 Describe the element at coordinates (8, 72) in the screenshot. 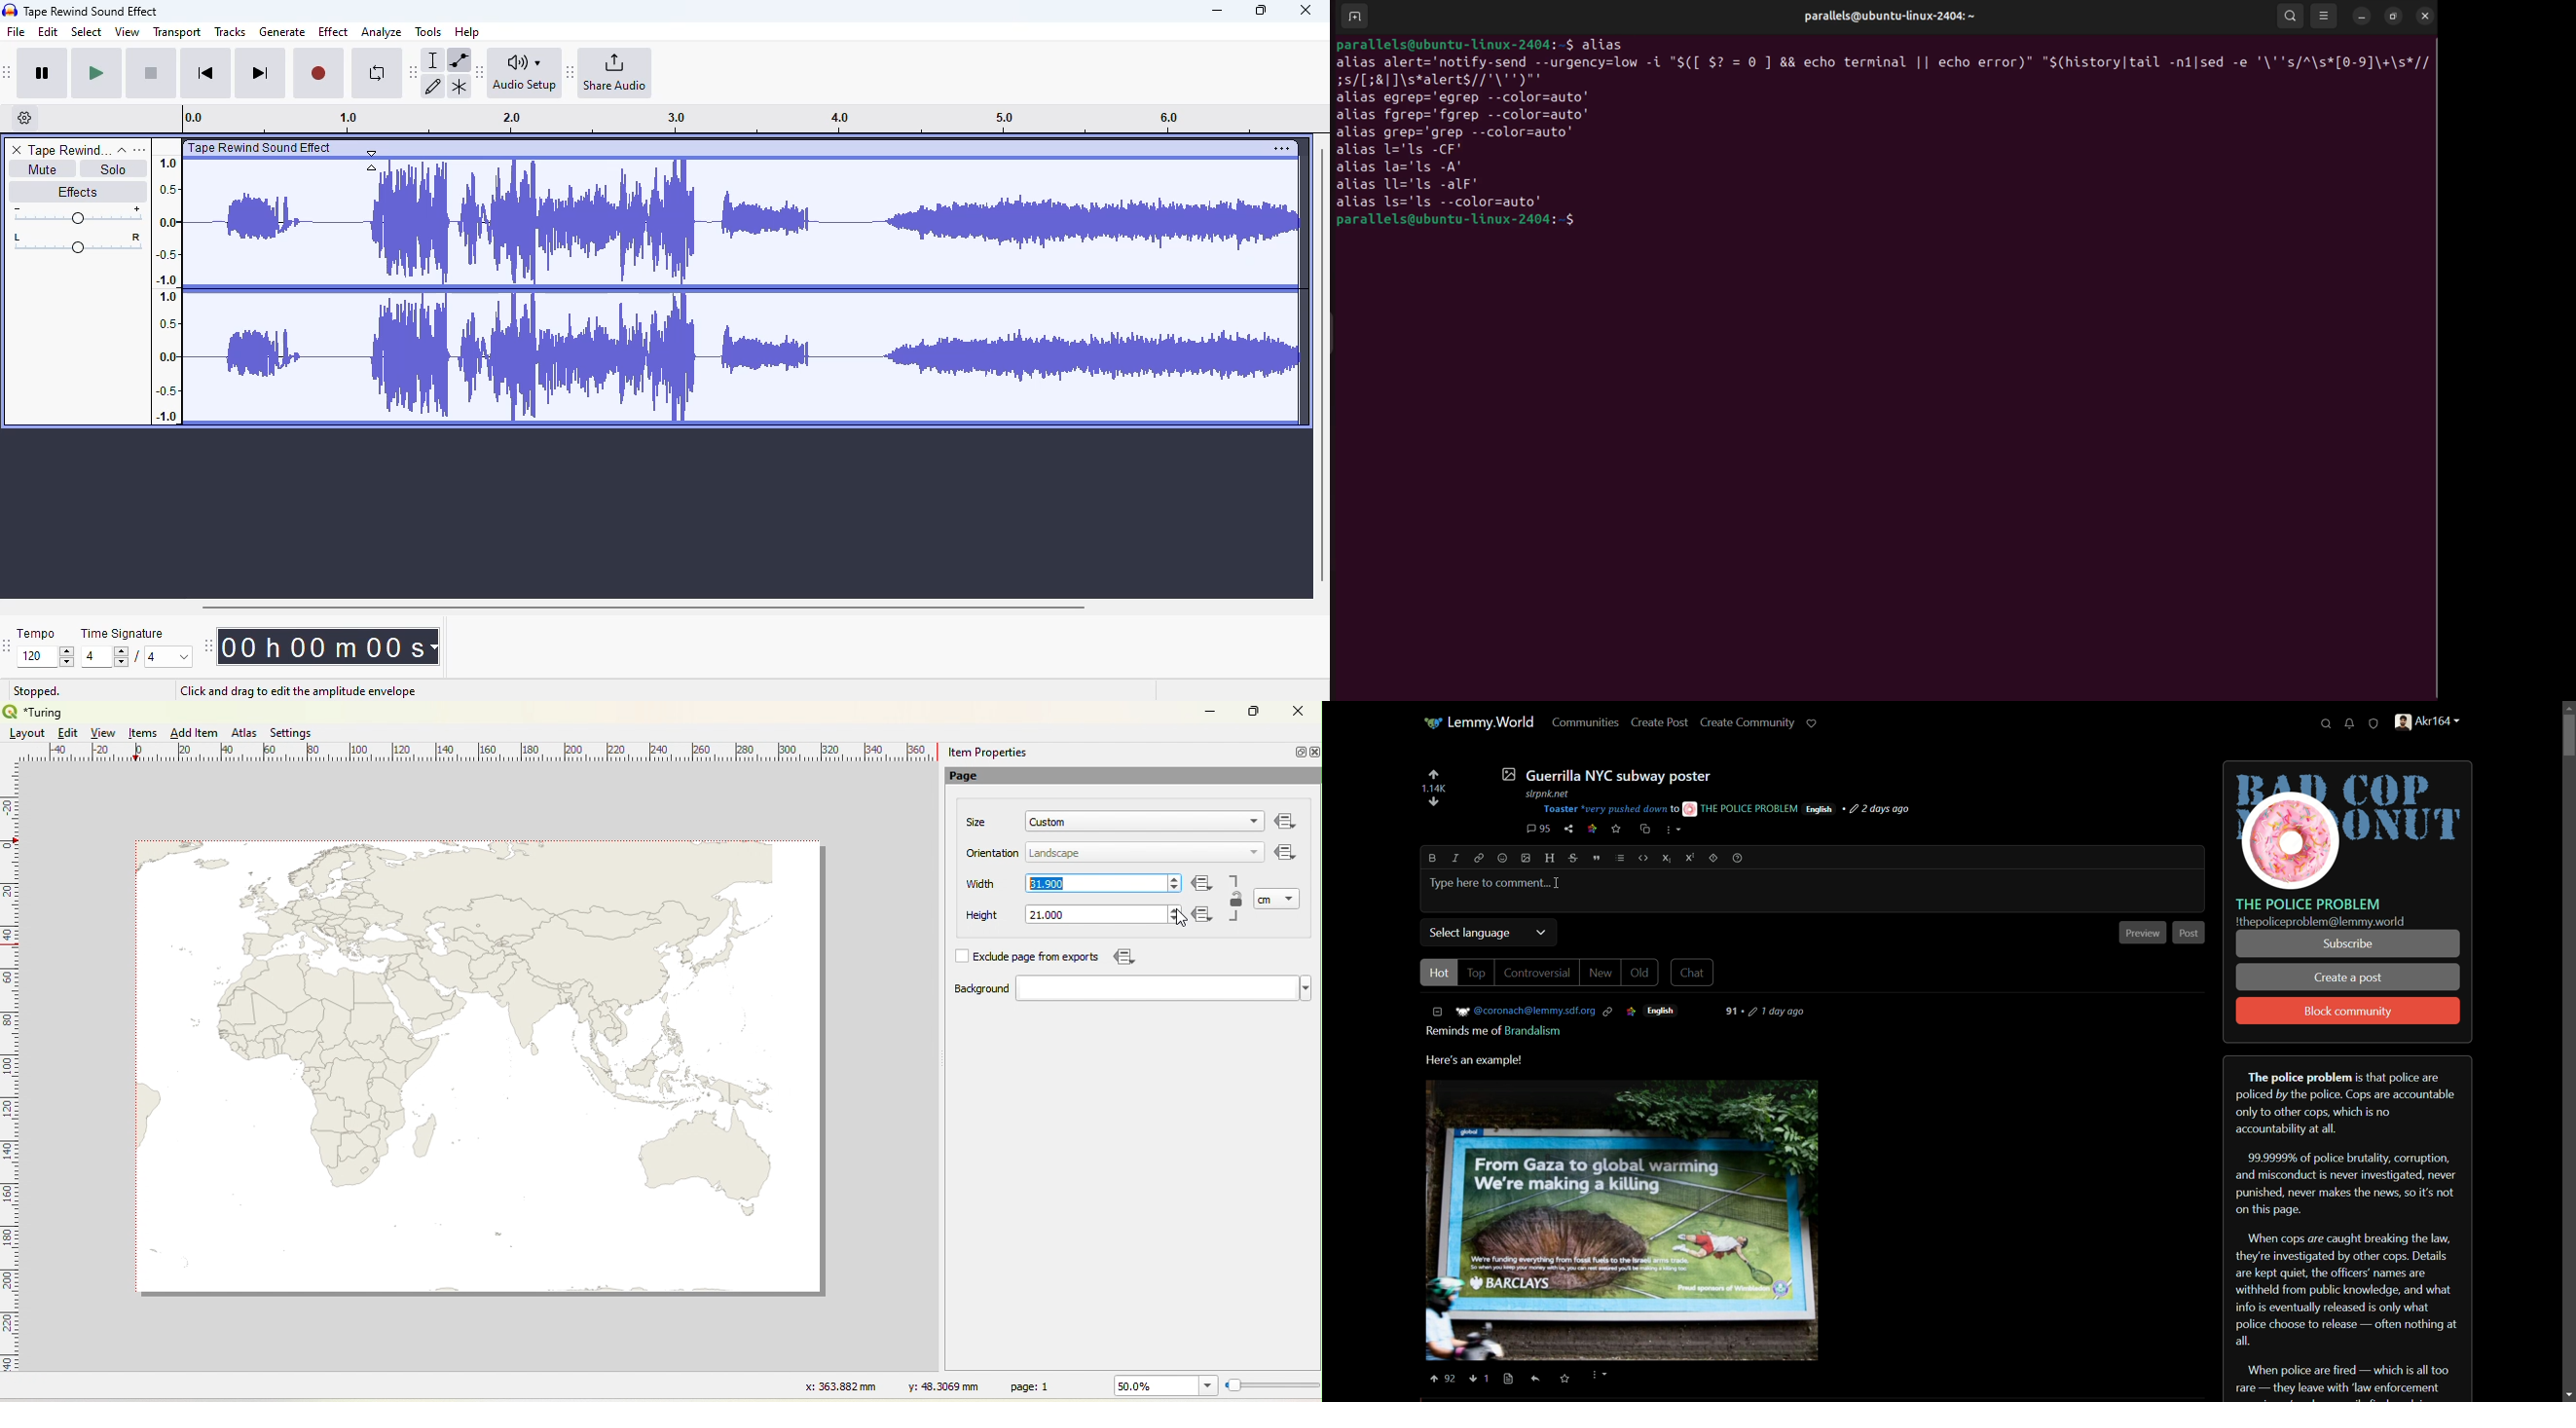

I see `Move audacity transport toolbar` at that location.